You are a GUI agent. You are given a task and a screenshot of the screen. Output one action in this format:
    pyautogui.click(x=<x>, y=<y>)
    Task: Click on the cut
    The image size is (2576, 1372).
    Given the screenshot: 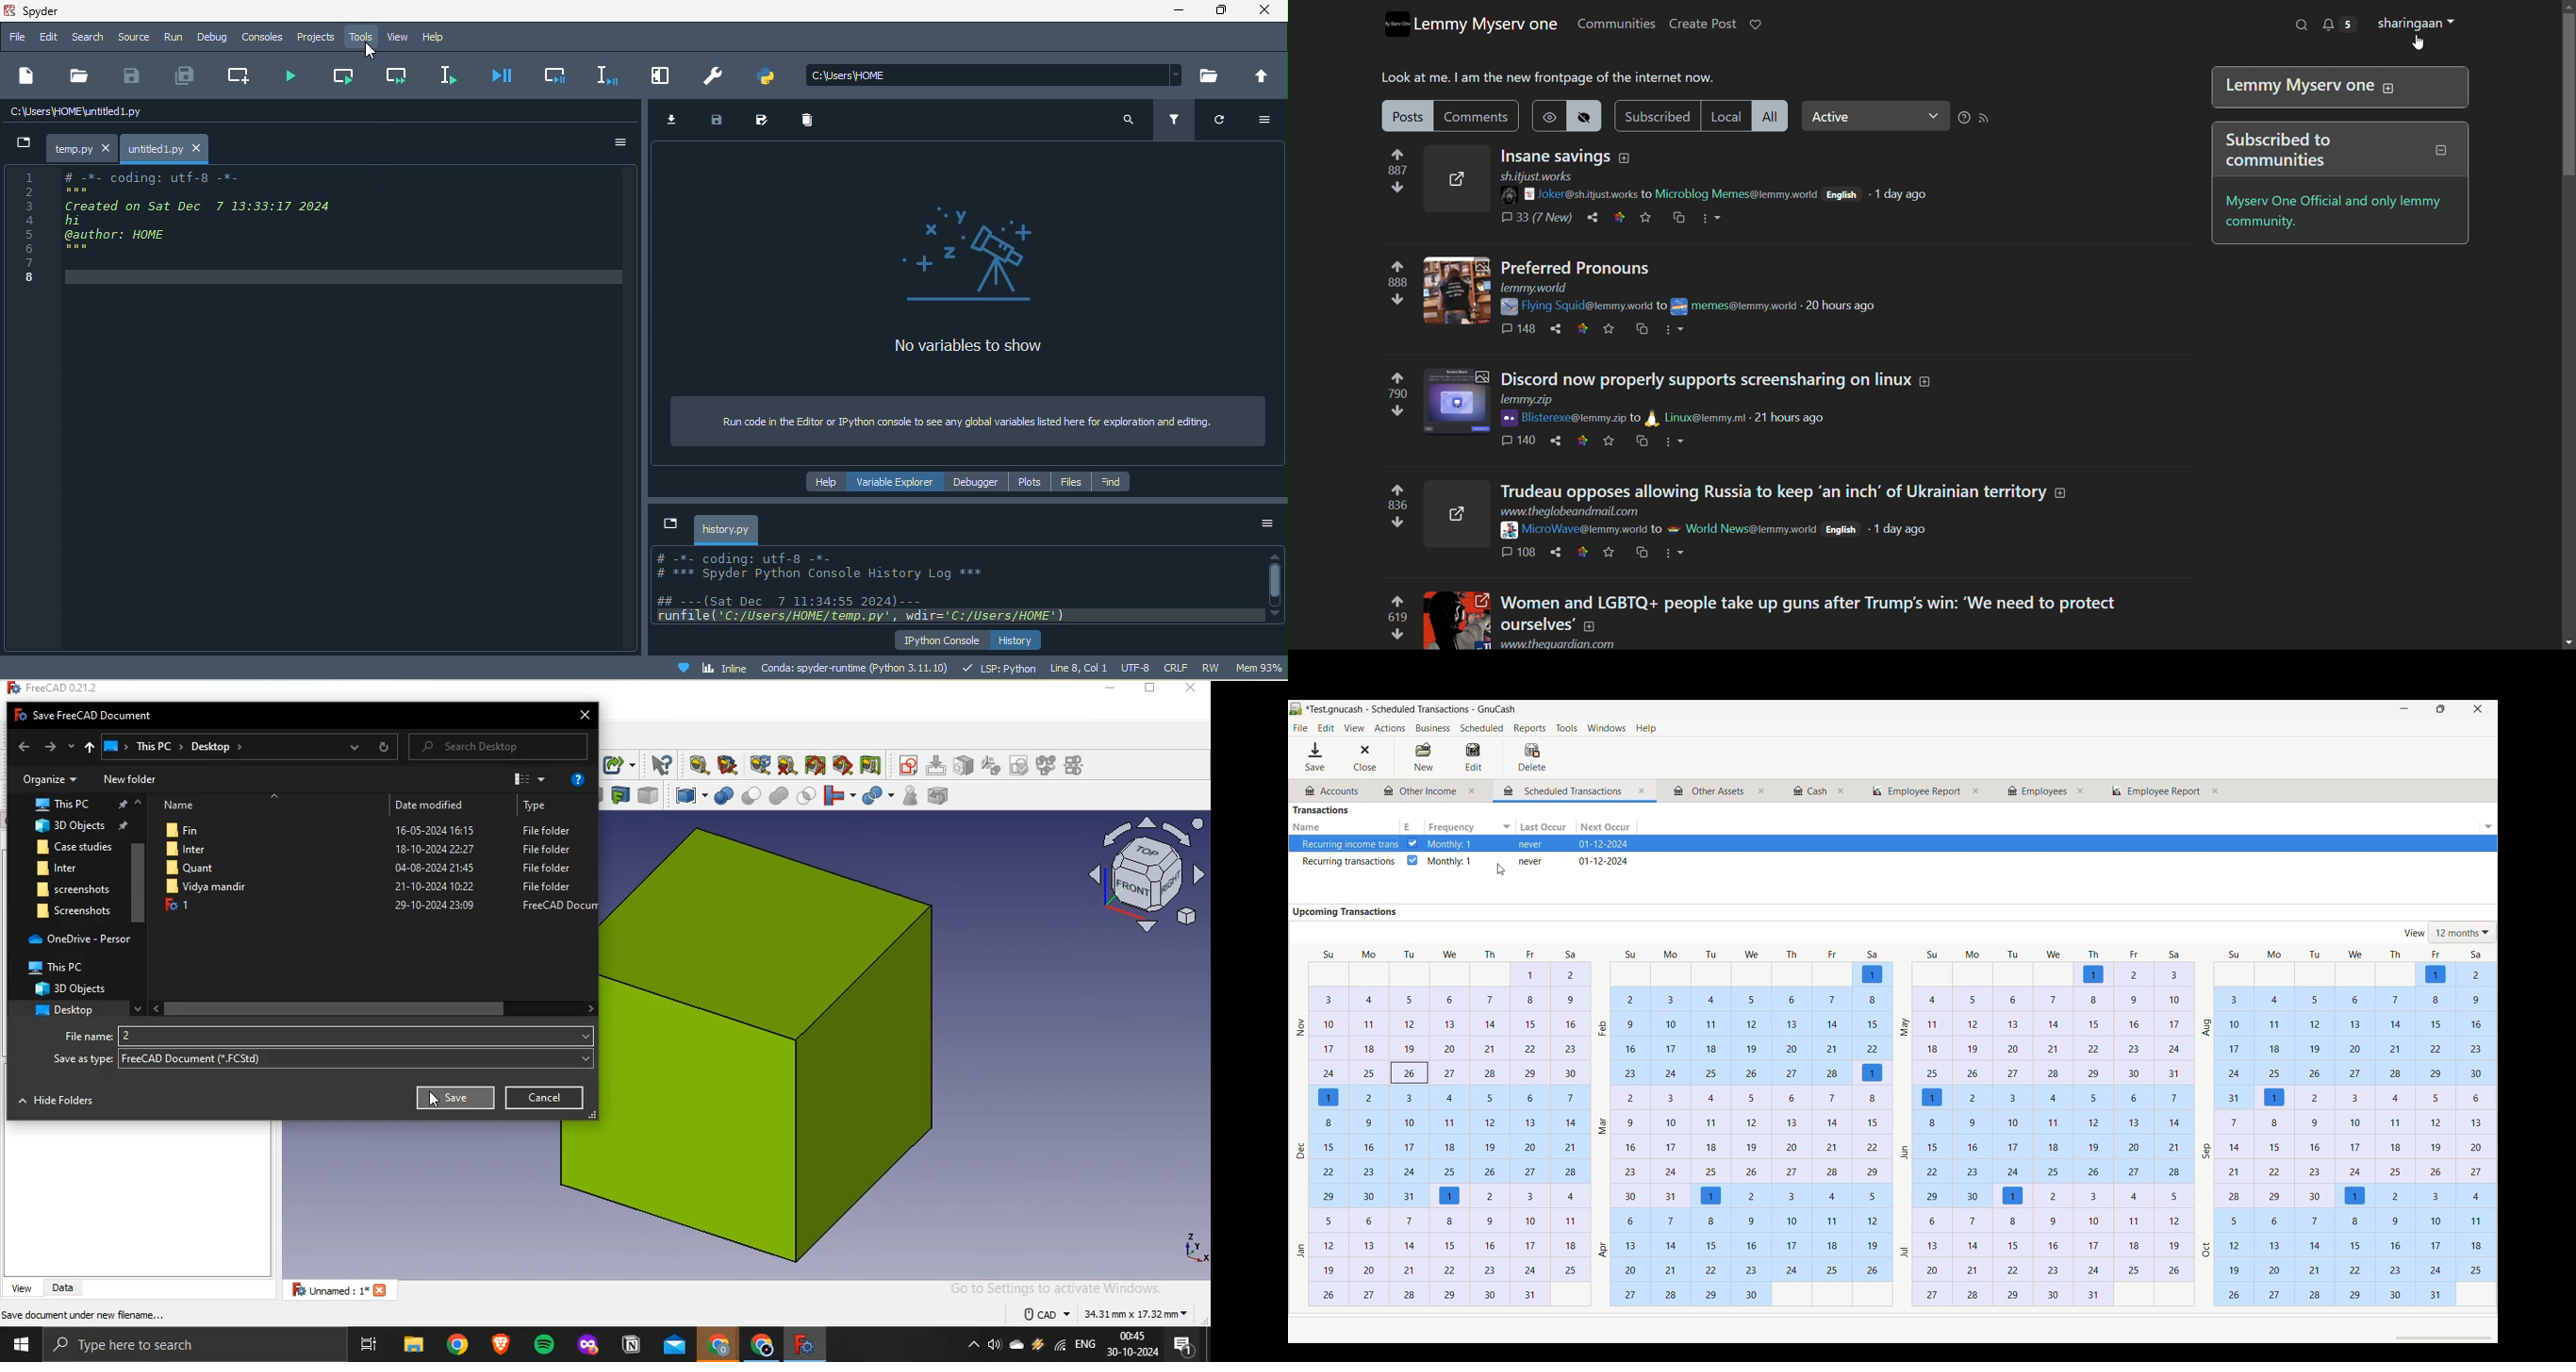 What is the action you would take?
    pyautogui.click(x=751, y=795)
    